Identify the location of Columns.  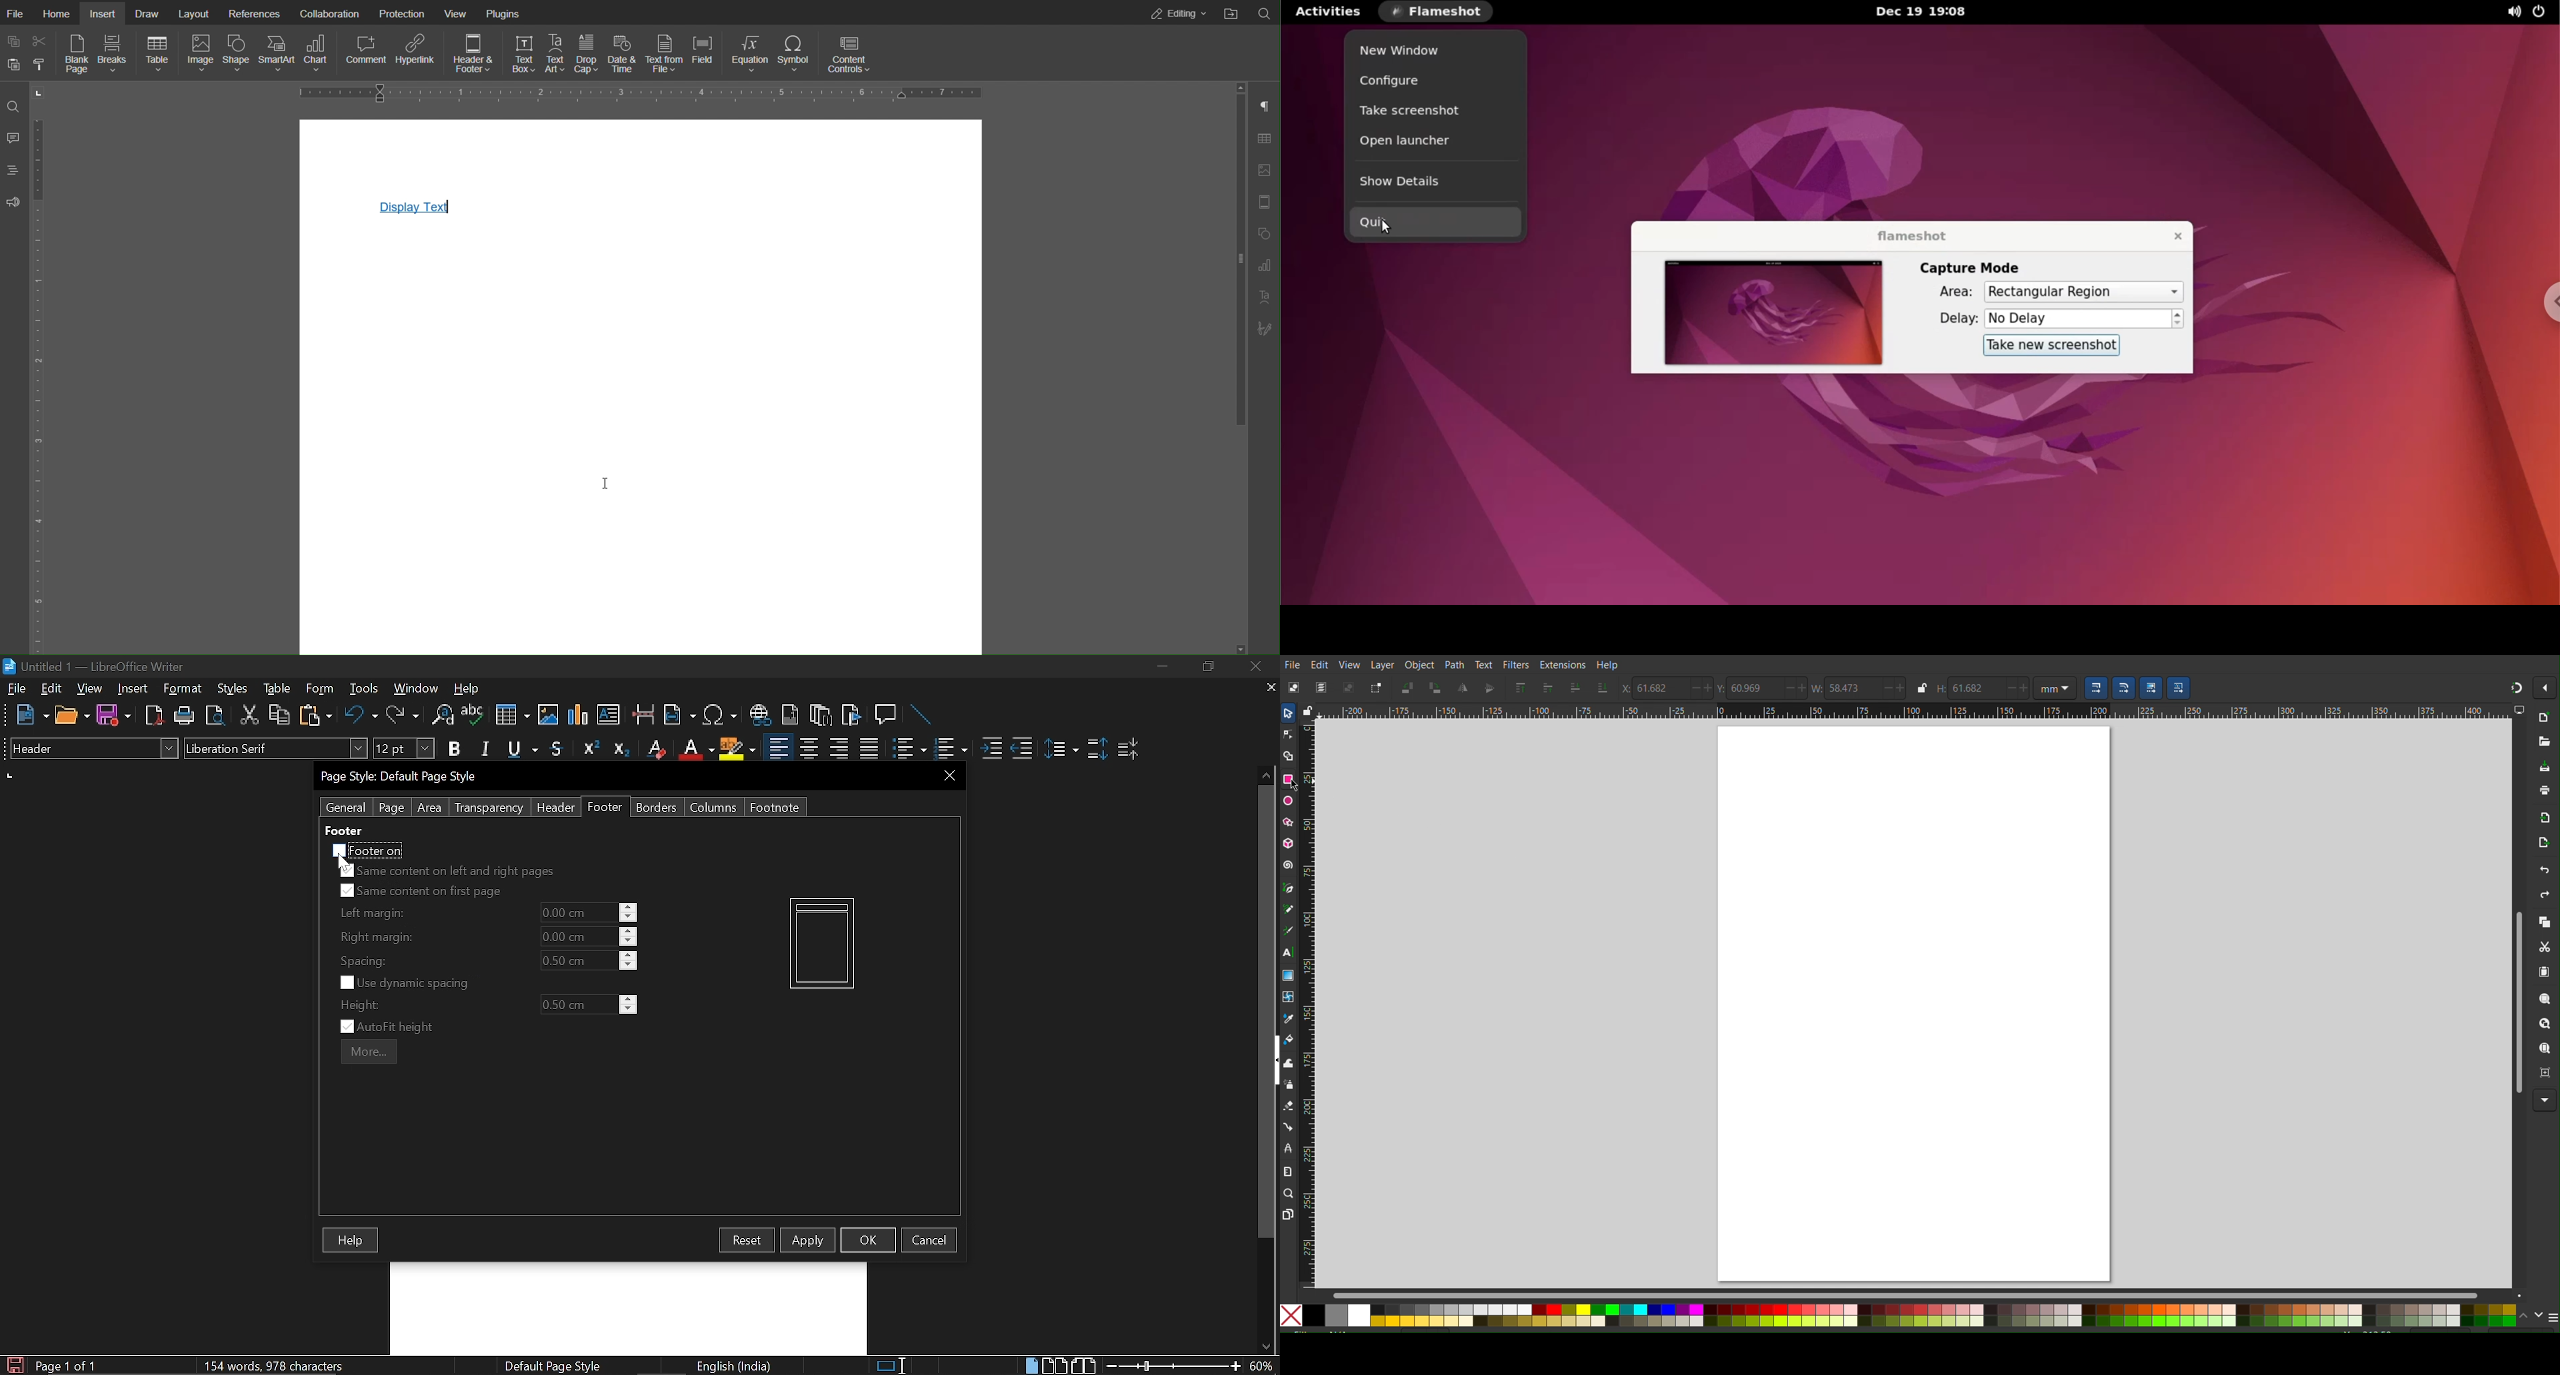
(714, 807).